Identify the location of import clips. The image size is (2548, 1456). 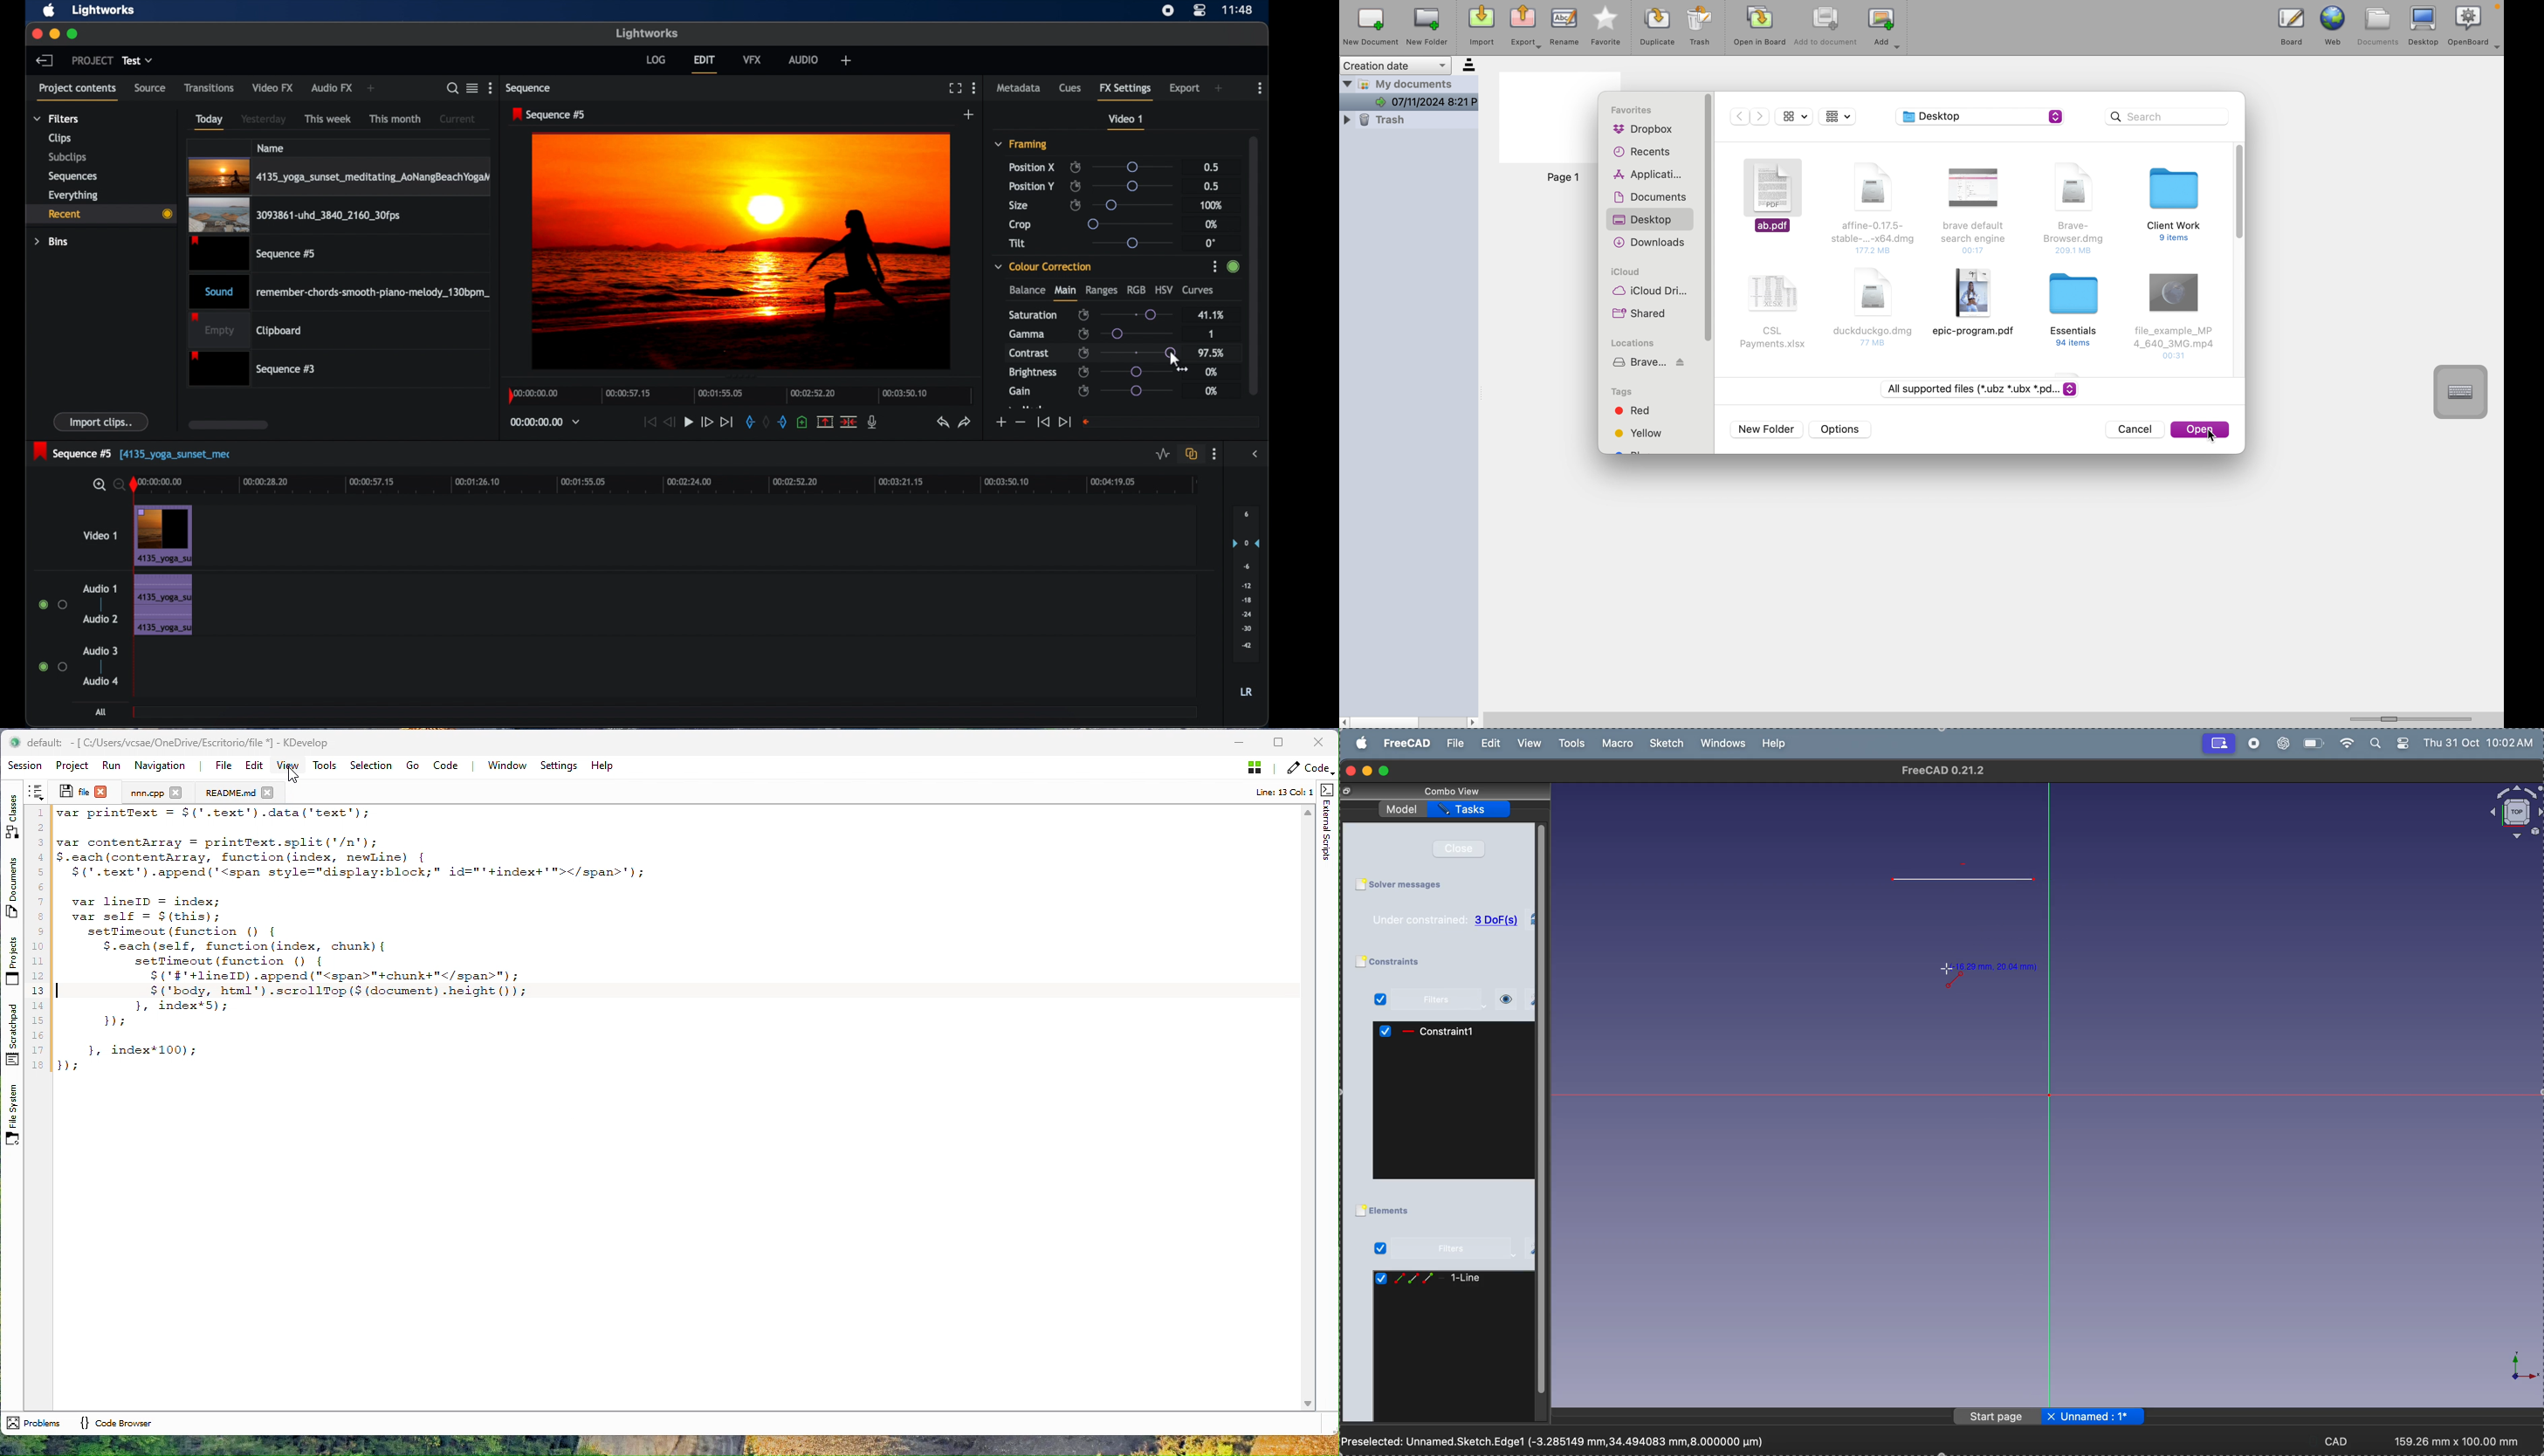
(102, 422).